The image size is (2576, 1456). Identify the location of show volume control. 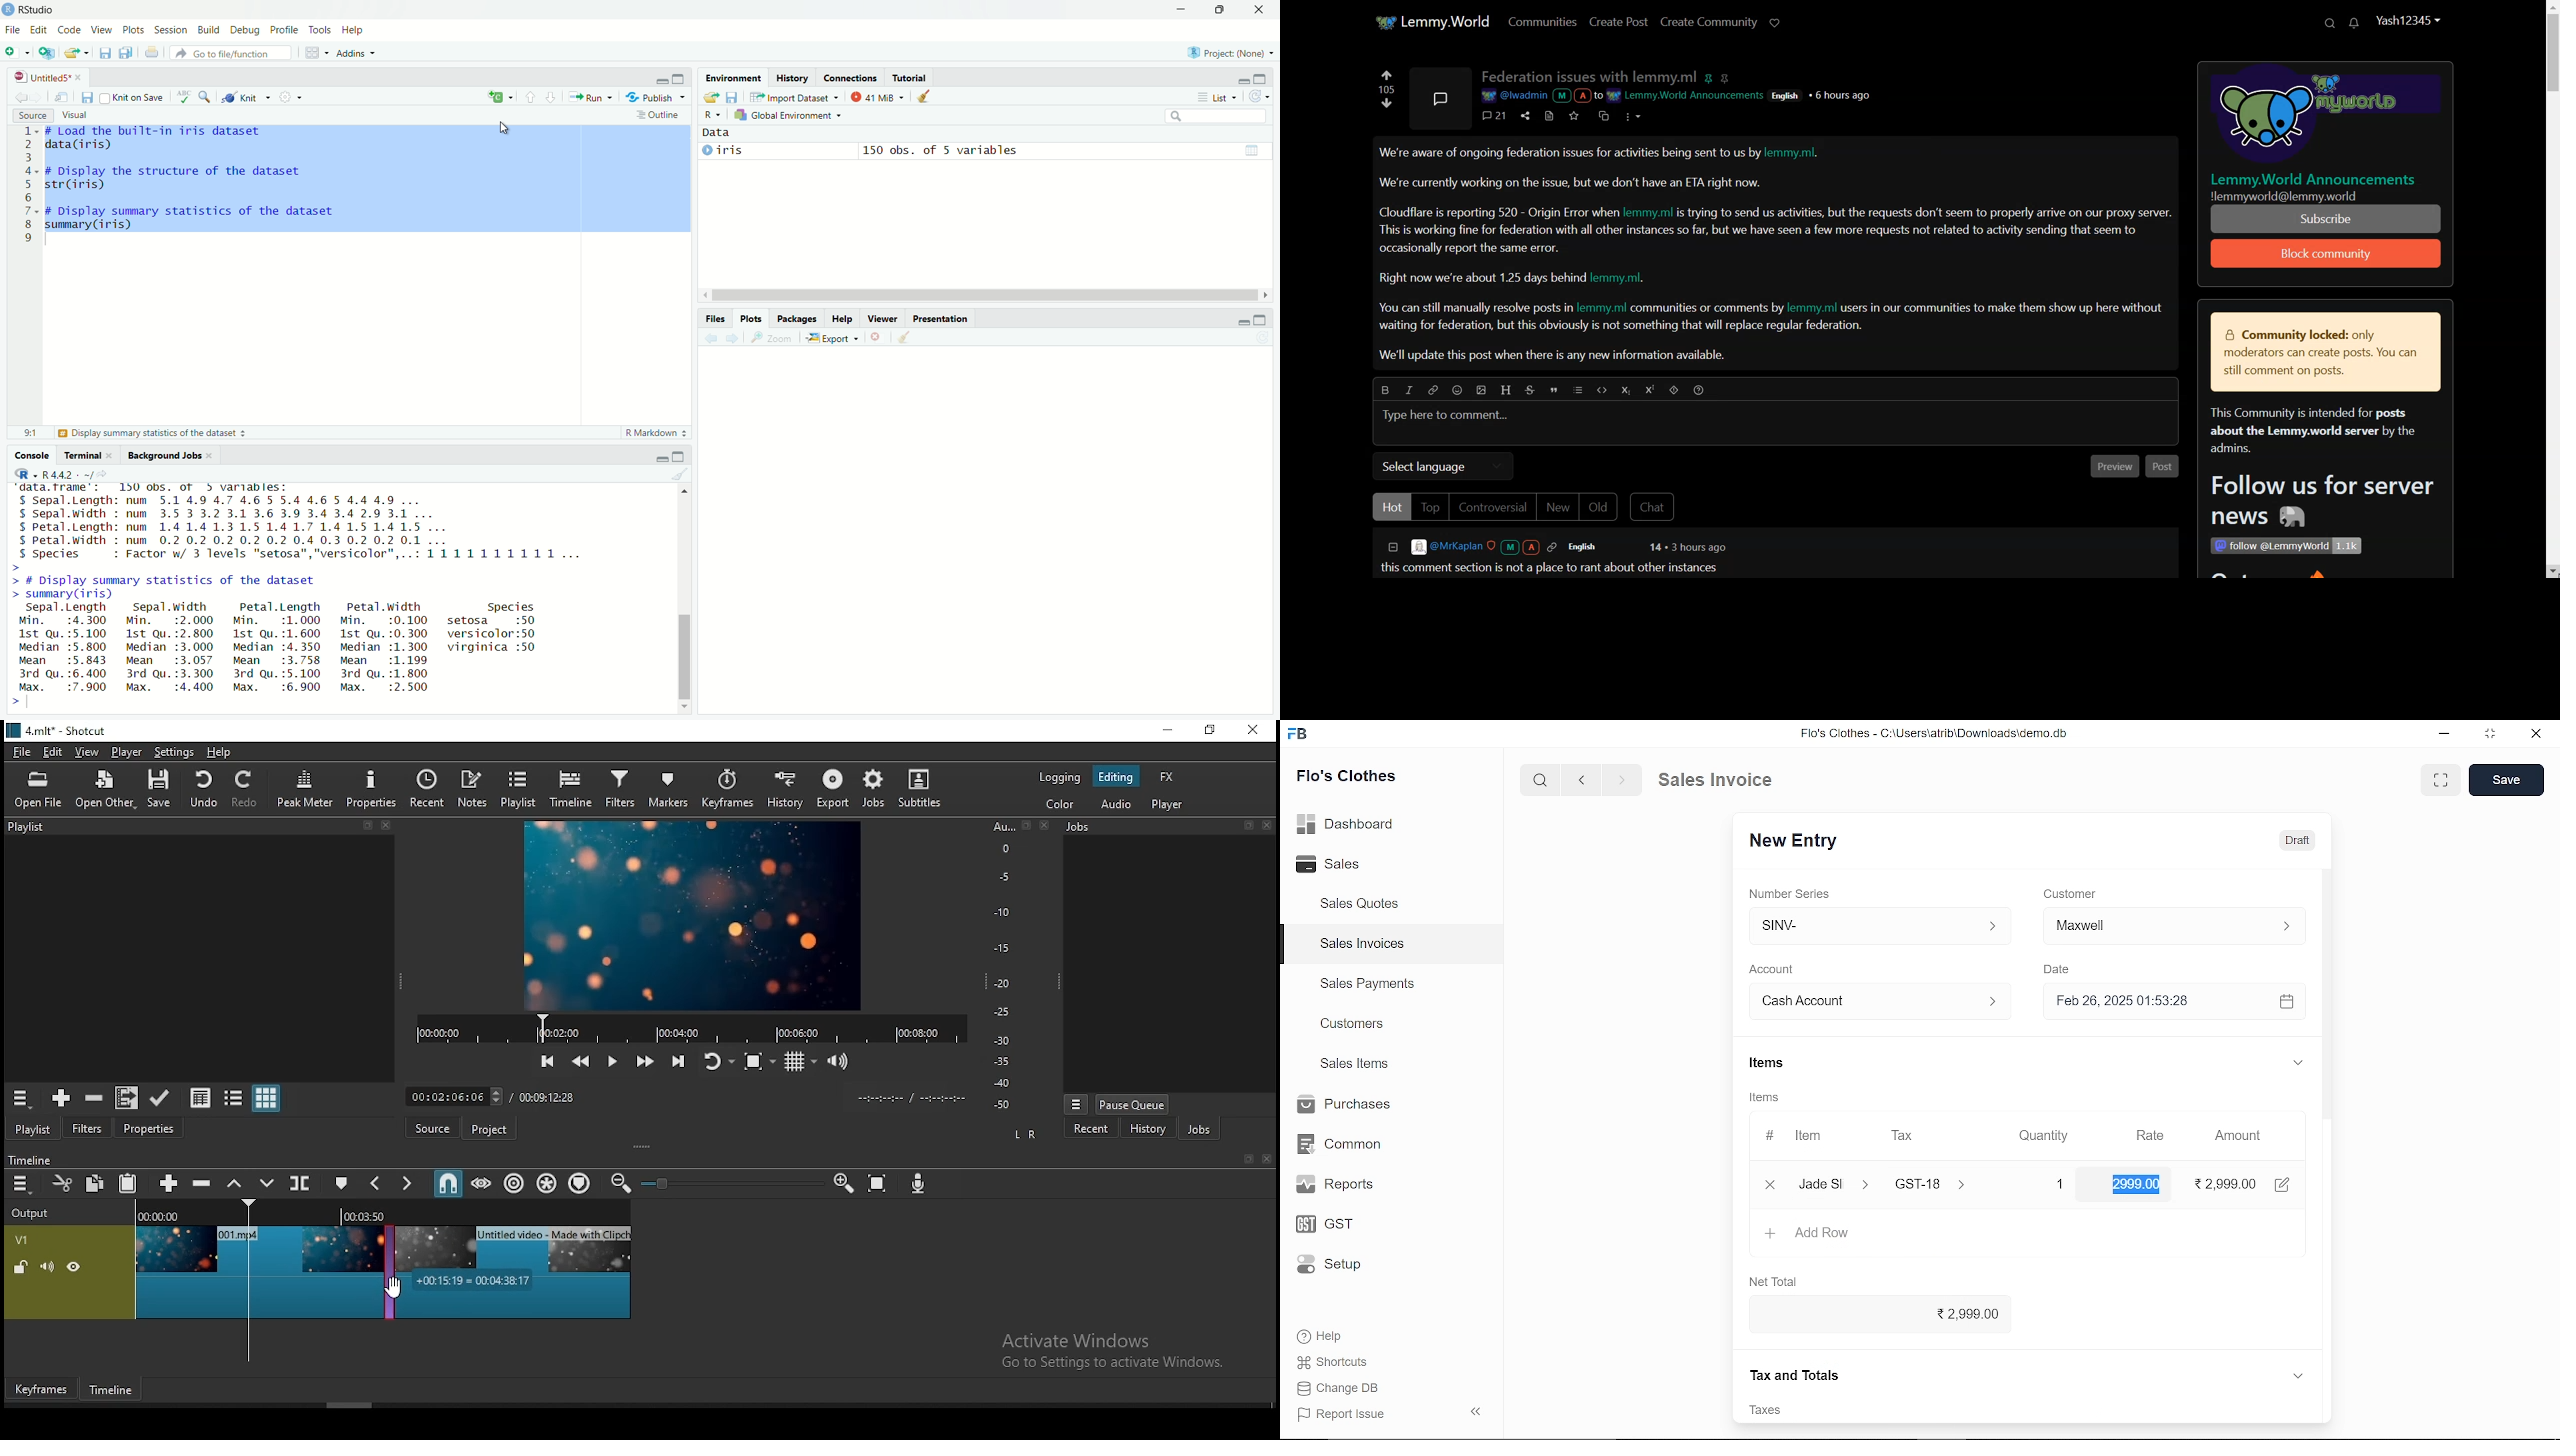
(837, 1063).